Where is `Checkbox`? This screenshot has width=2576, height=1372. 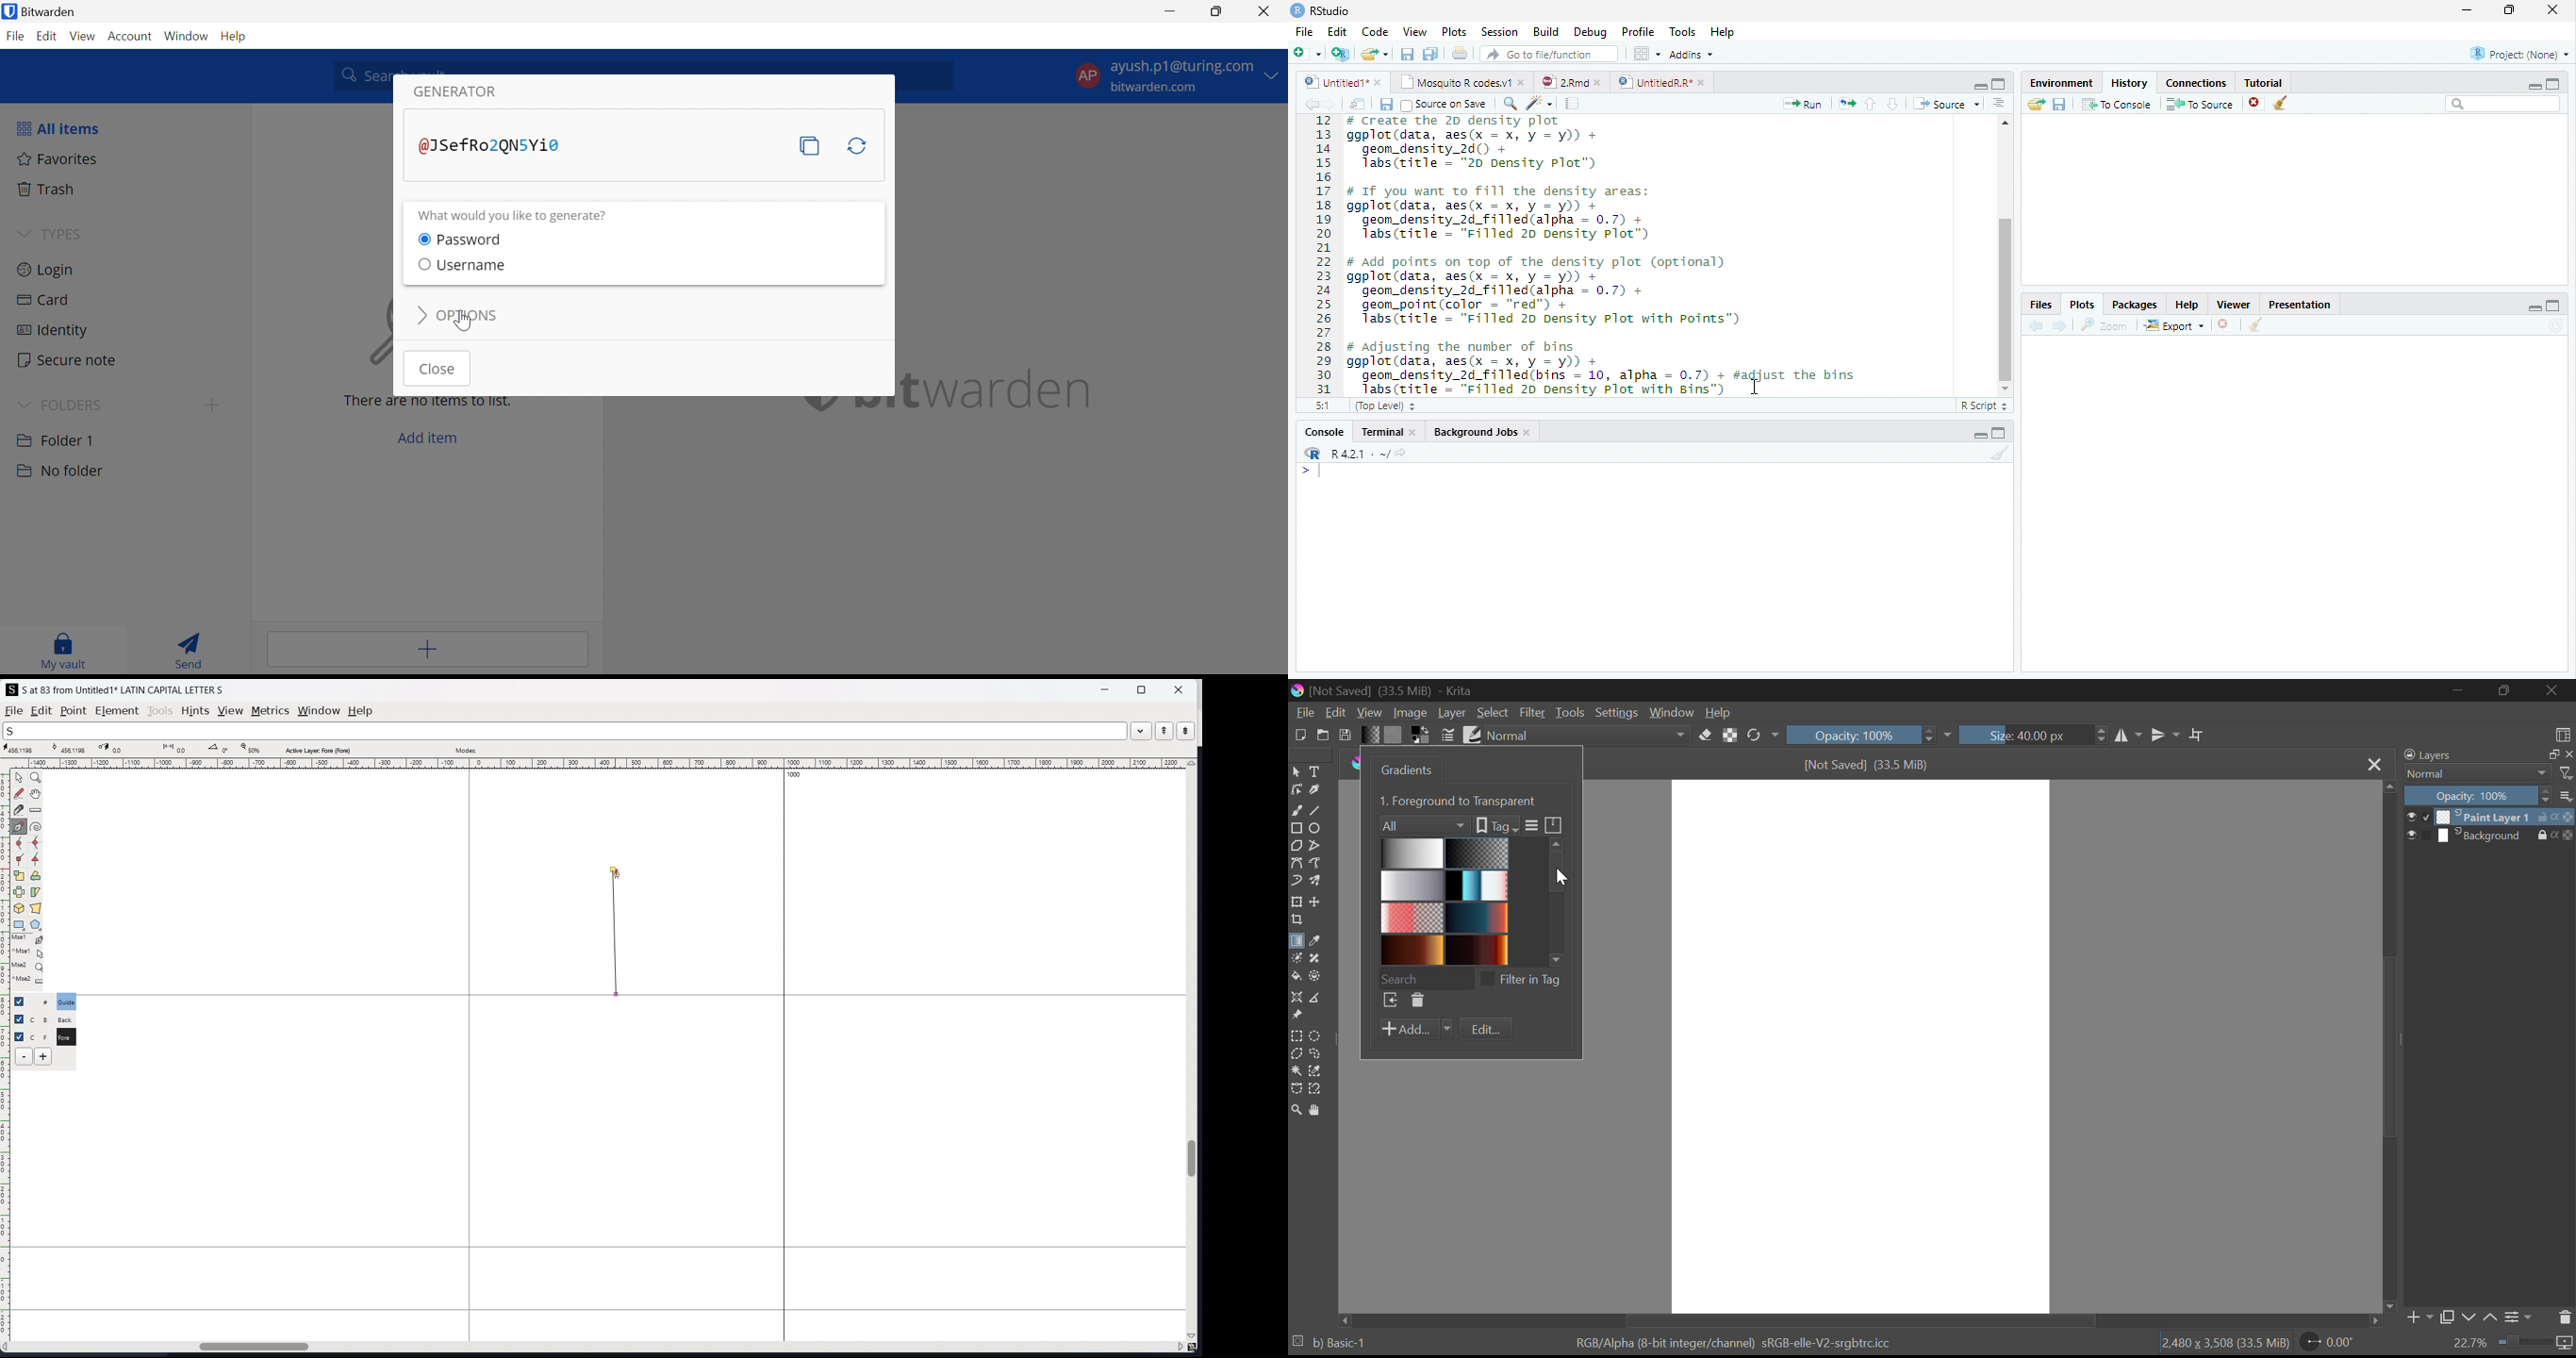 Checkbox is located at coordinates (423, 264).